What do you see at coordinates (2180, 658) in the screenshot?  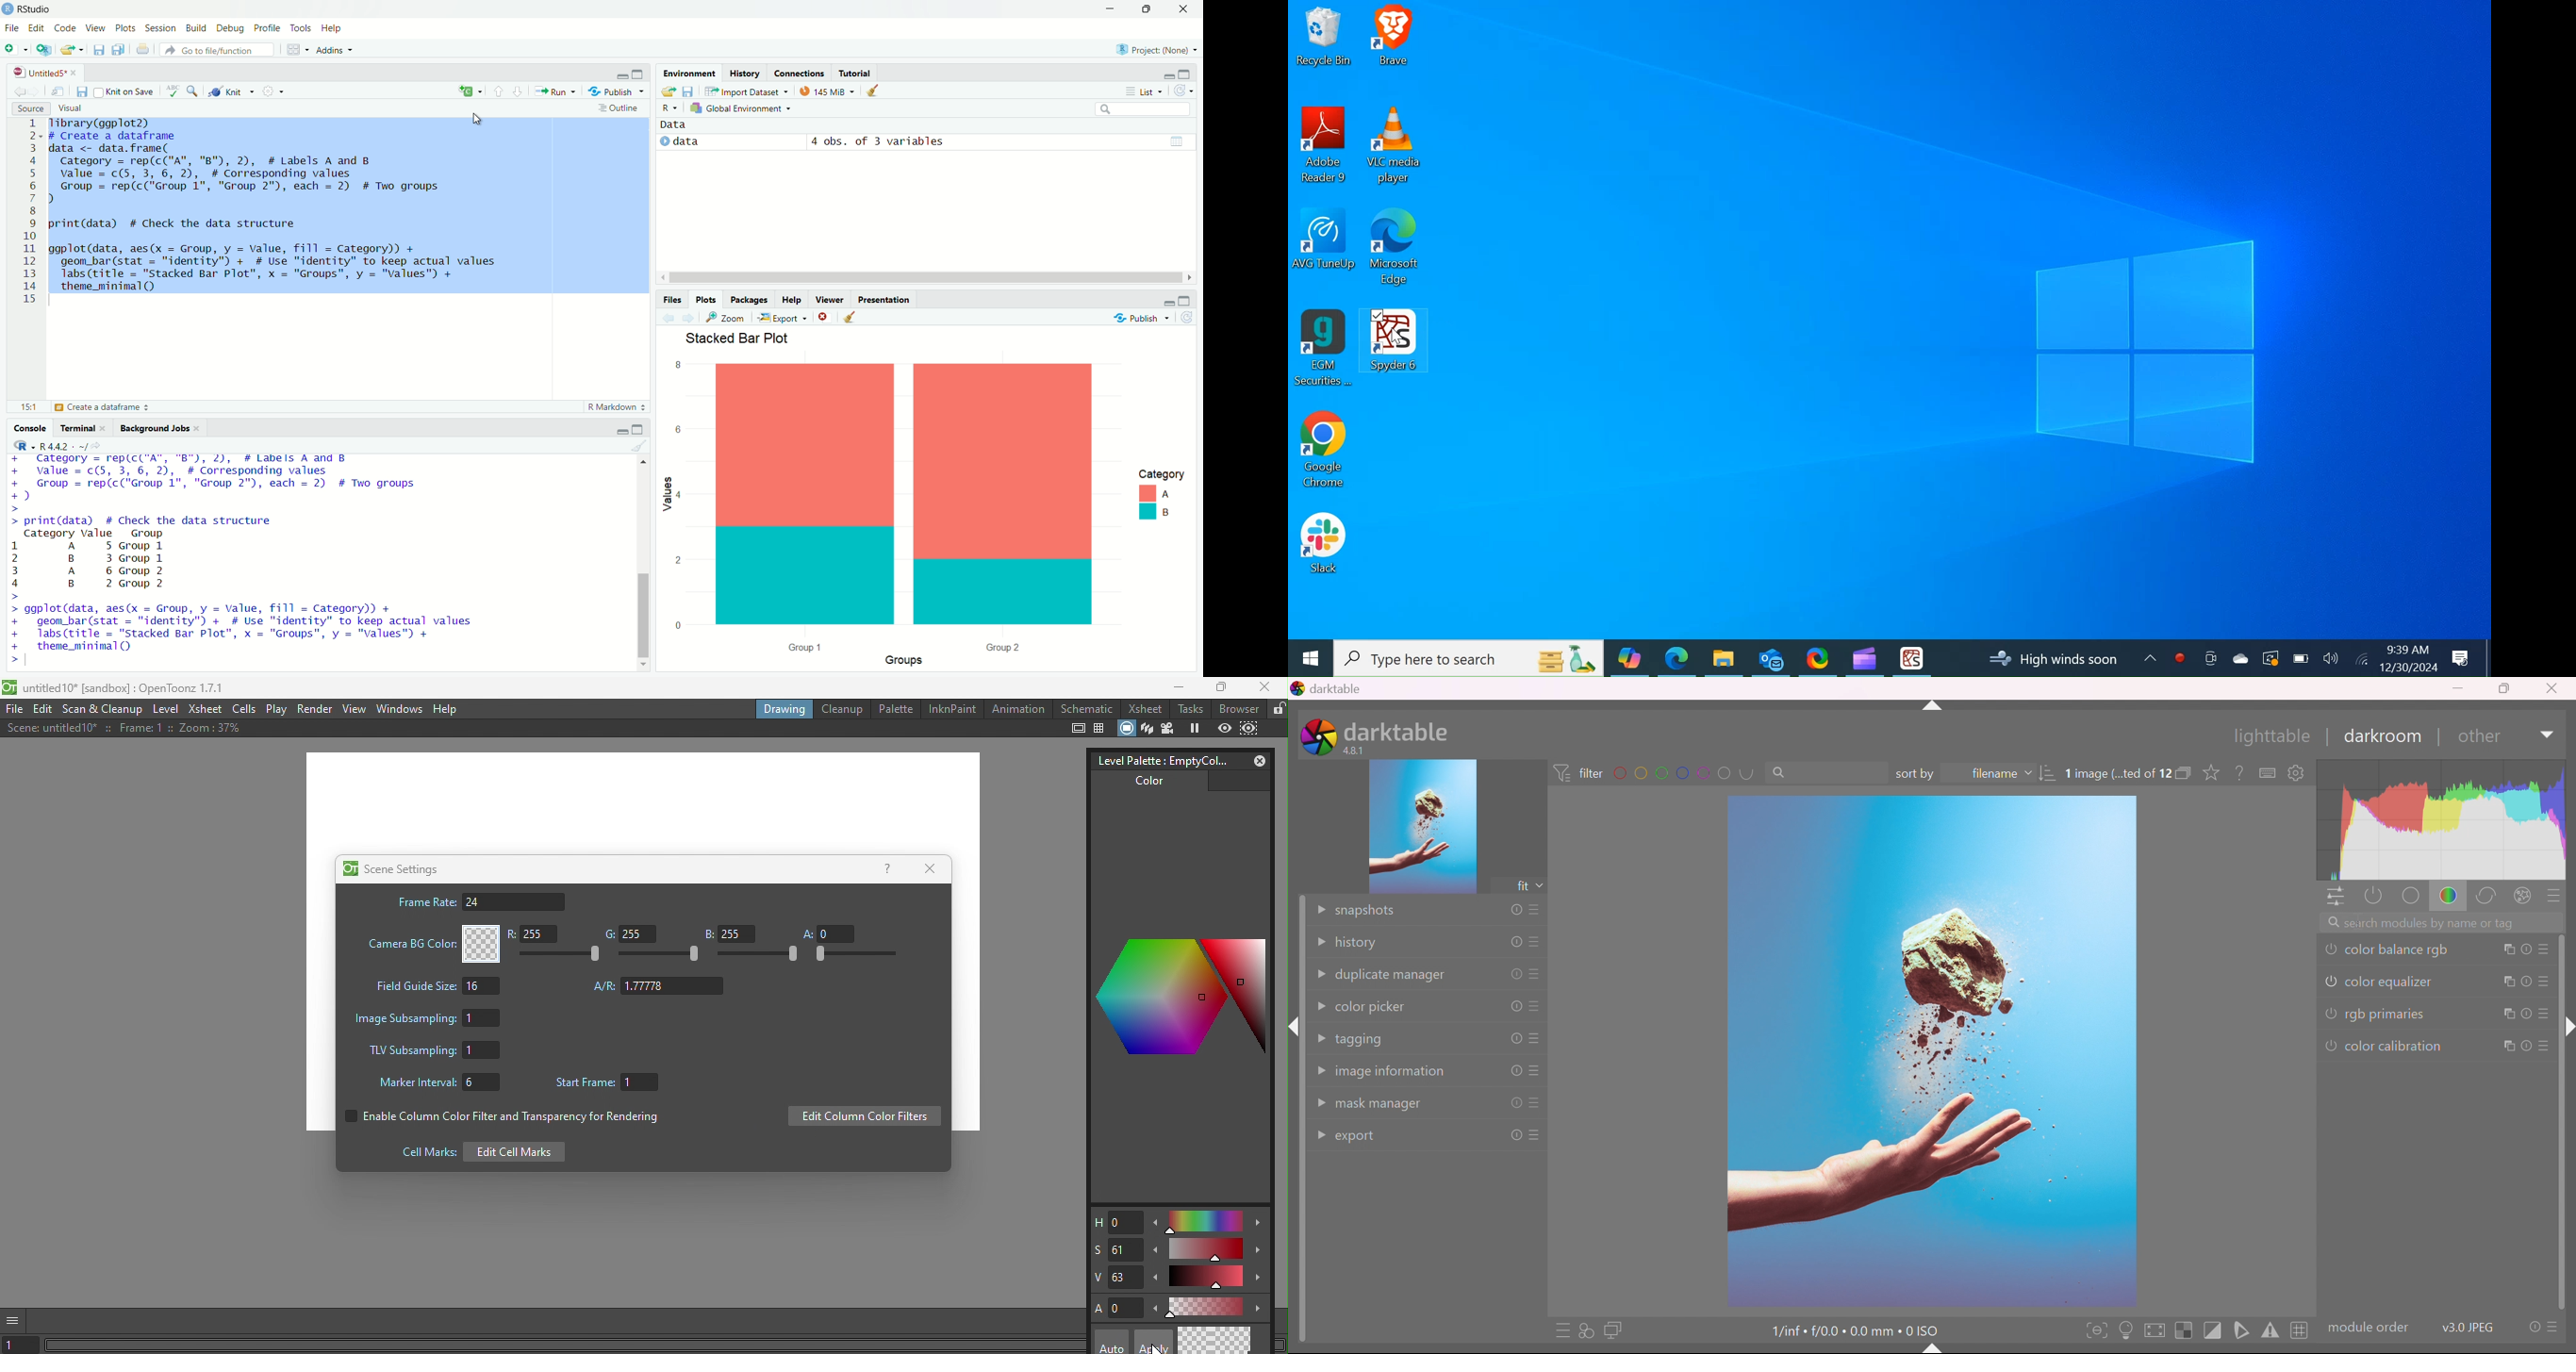 I see `Record` at bounding box center [2180, 658].